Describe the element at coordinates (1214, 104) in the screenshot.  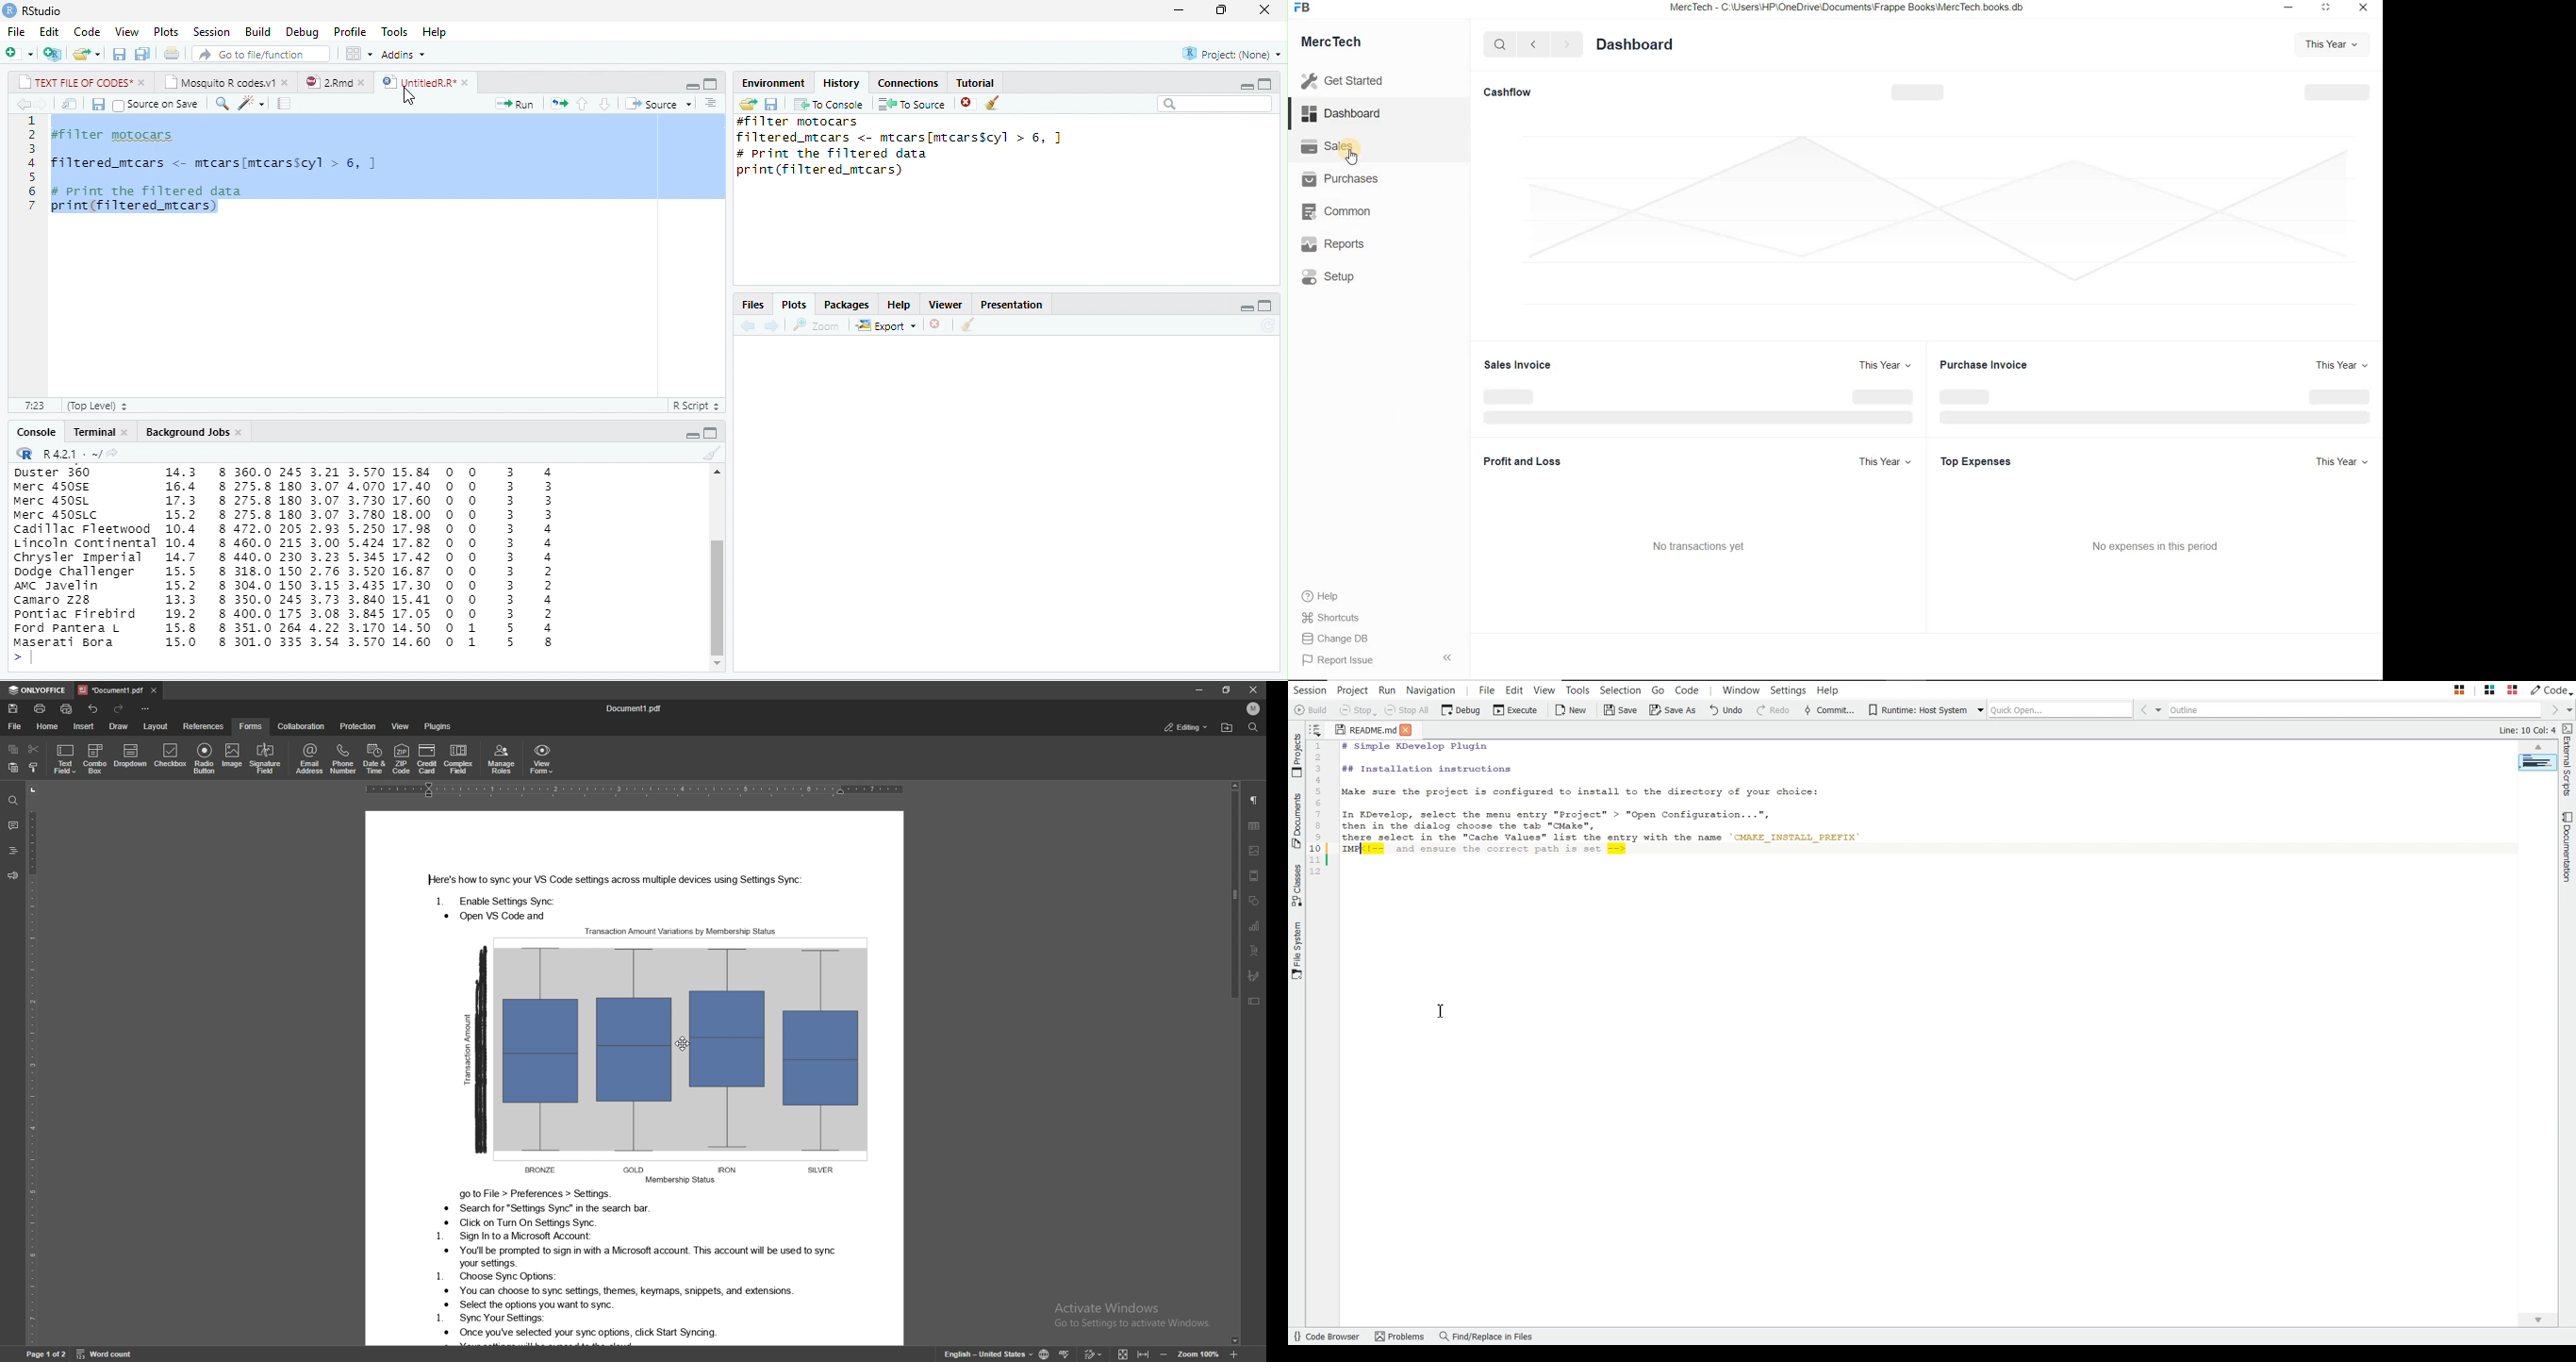
I see `search bar` at that location.